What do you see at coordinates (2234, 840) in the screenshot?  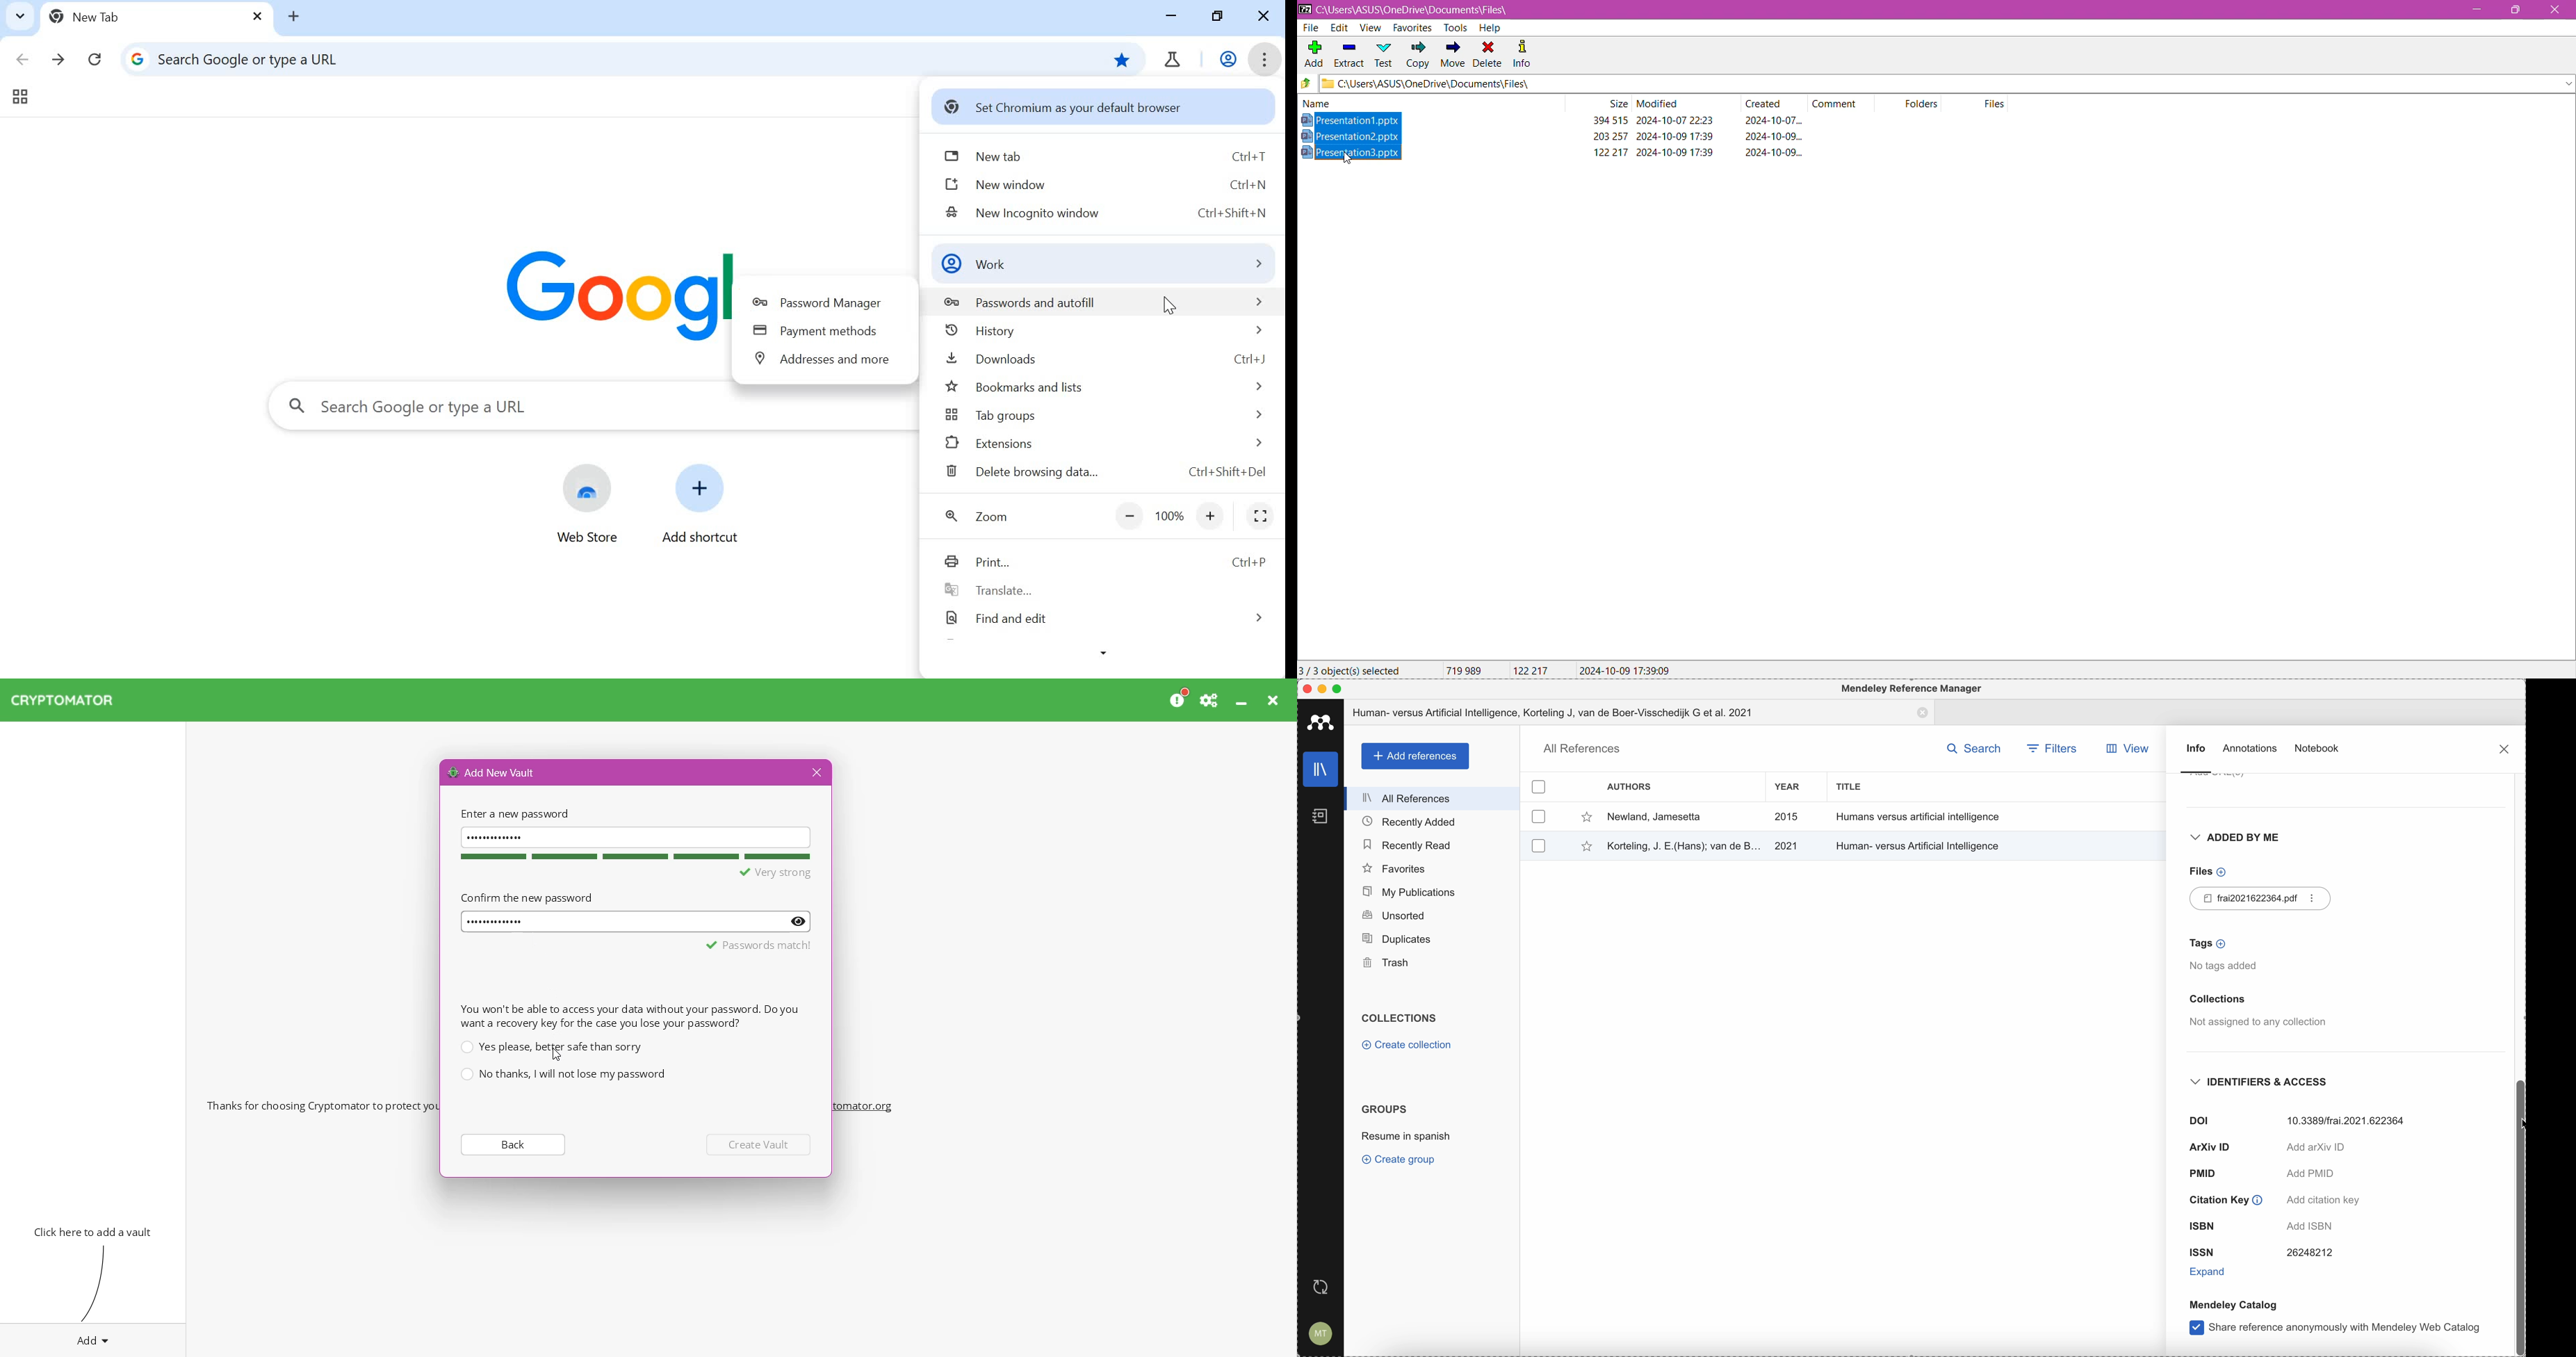 I see `added by me` at bounding box center [2234, 840].